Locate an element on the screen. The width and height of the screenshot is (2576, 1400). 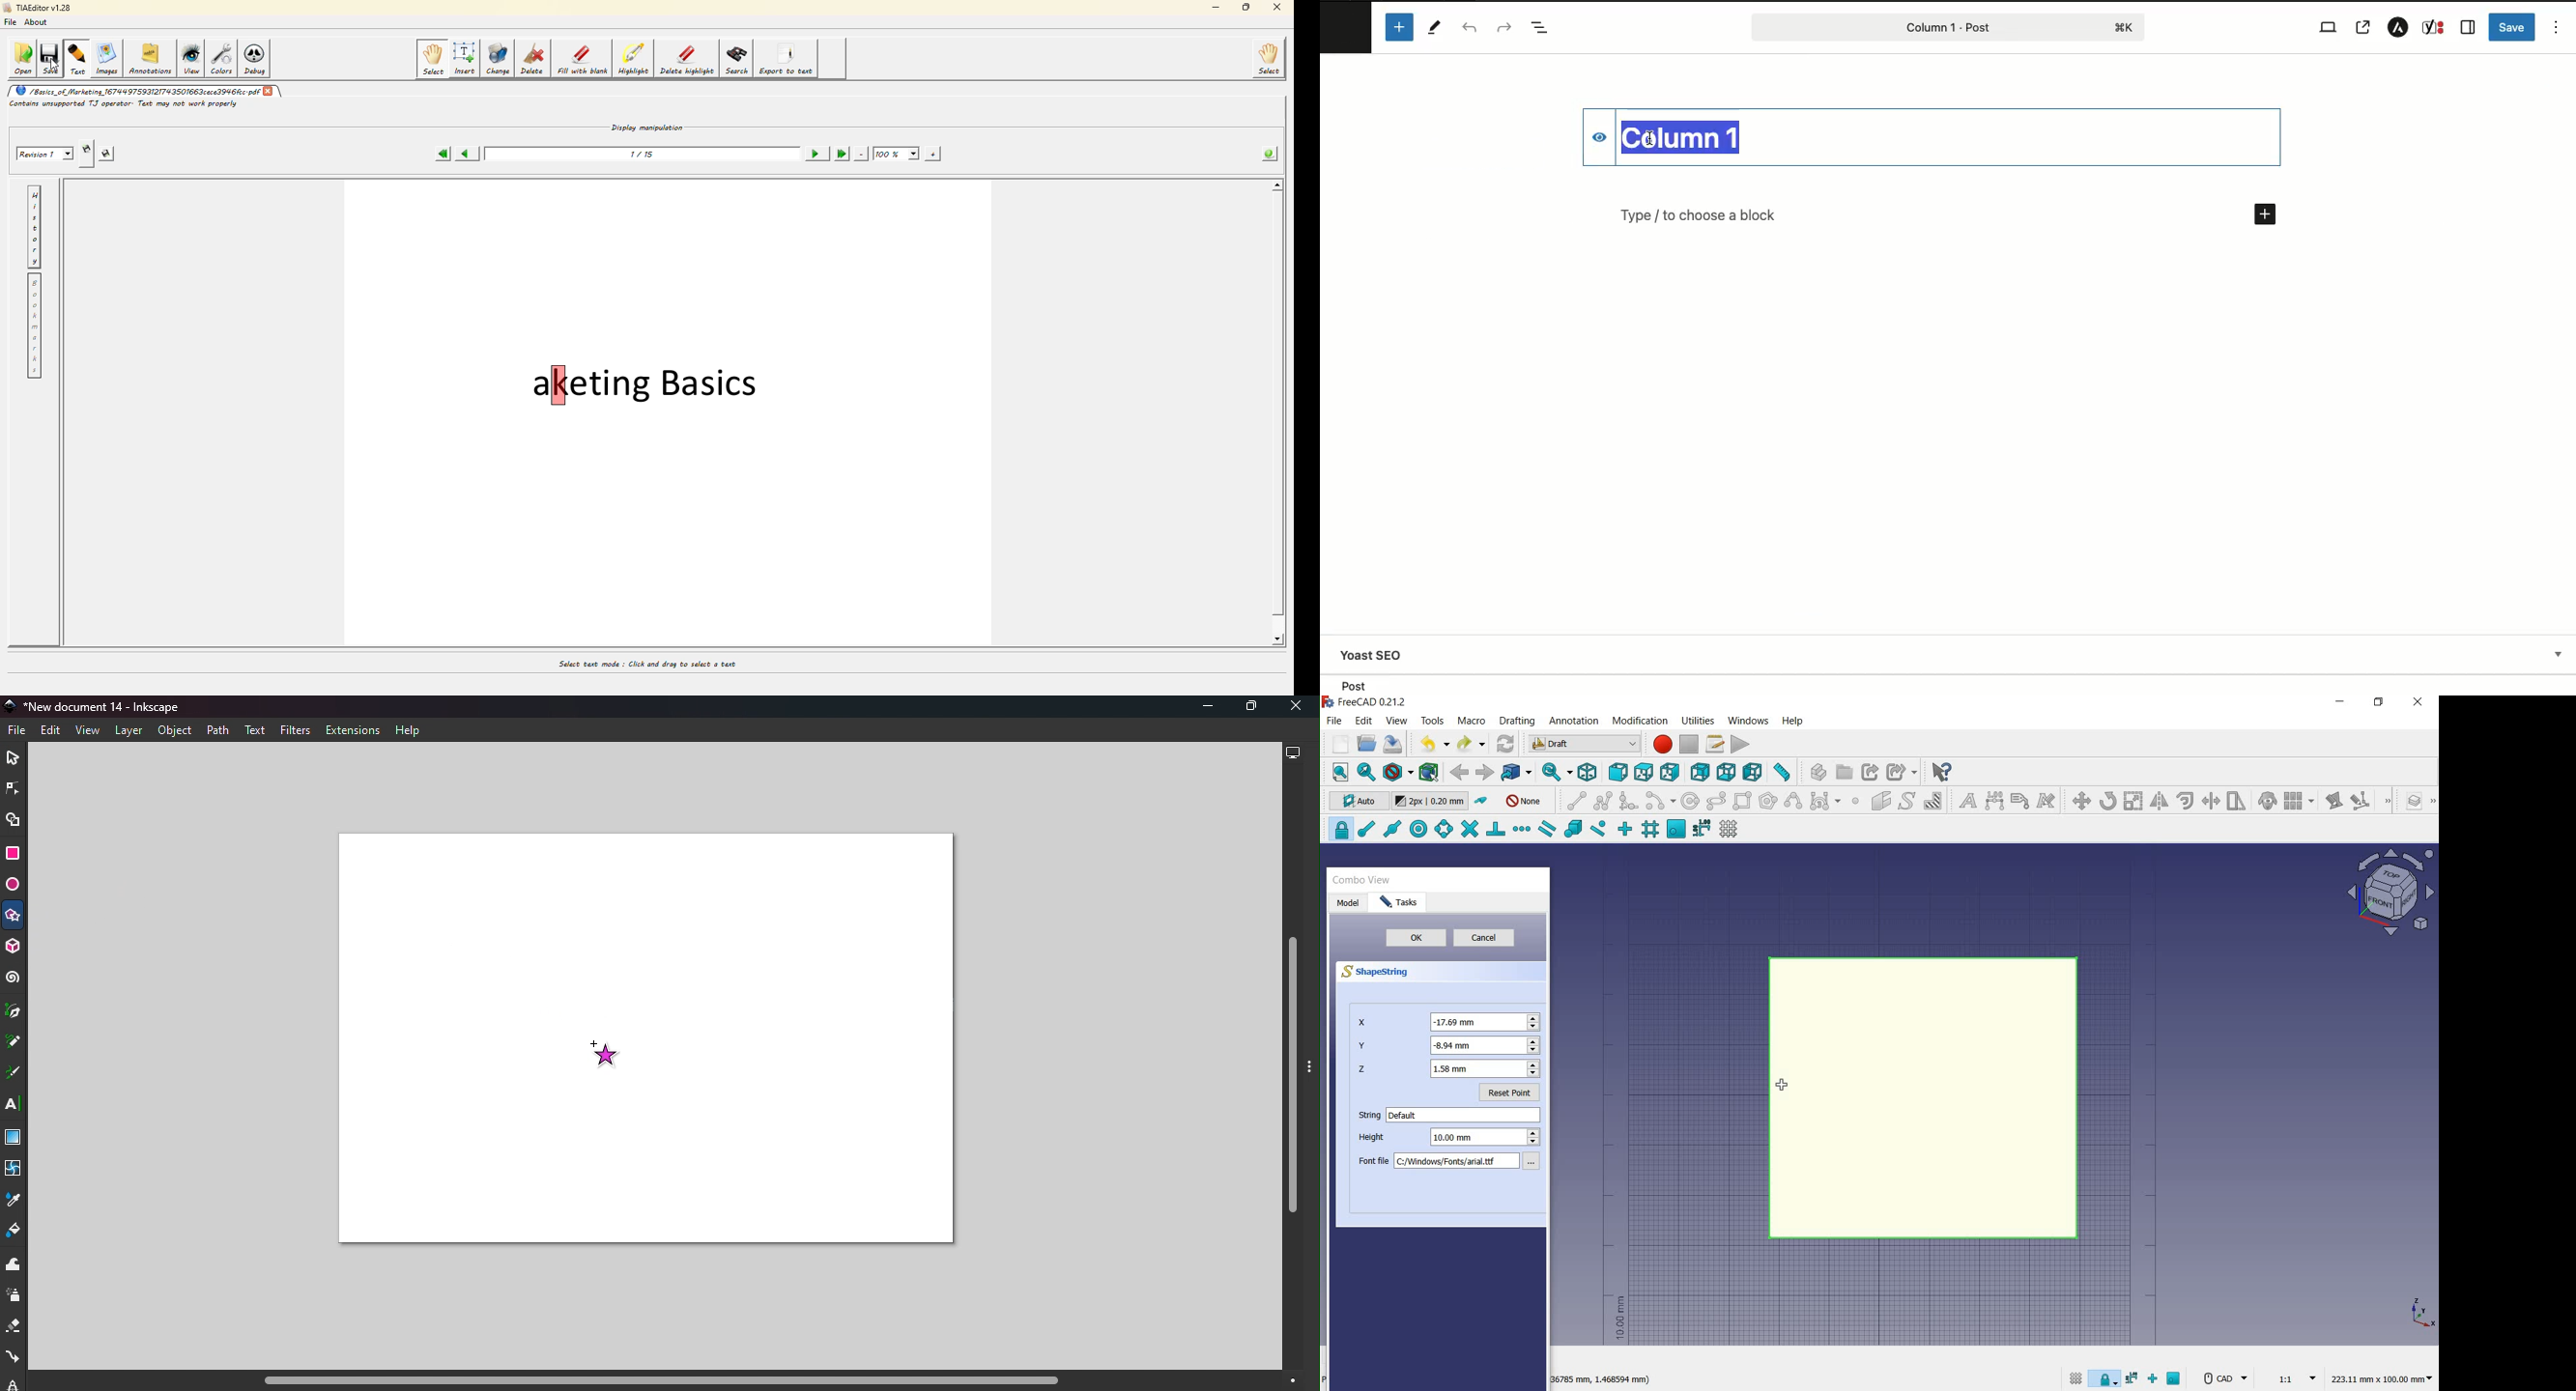
offset is located at coordinates (2186, 801).